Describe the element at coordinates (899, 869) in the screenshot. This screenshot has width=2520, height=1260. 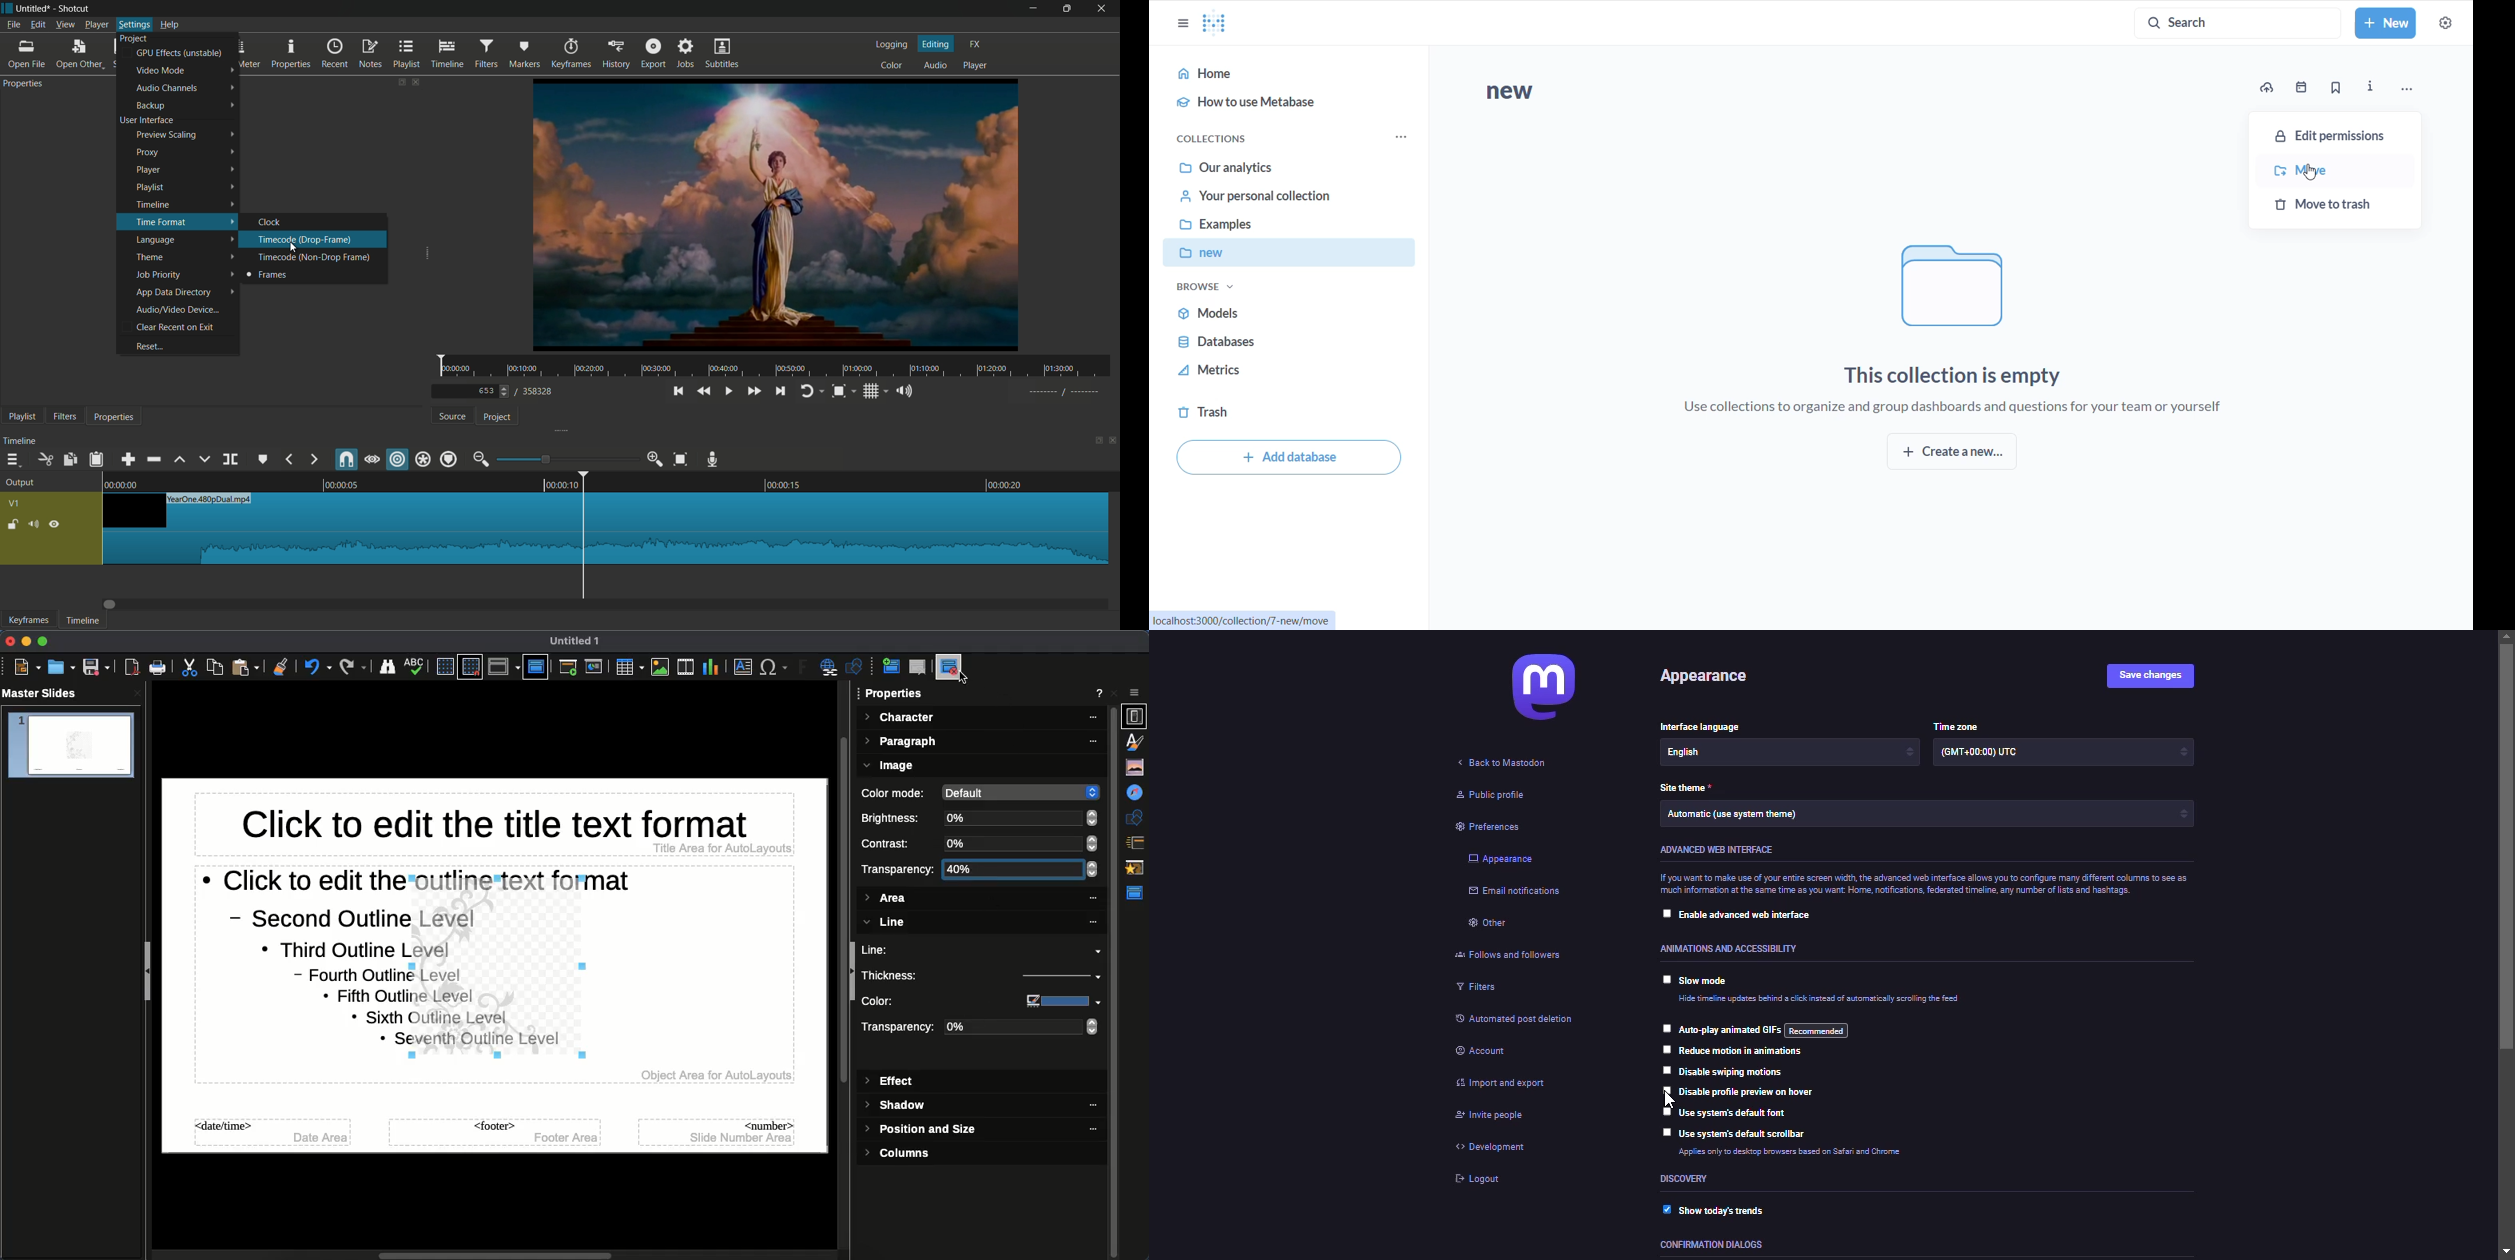
I see `Transparency` at that location.